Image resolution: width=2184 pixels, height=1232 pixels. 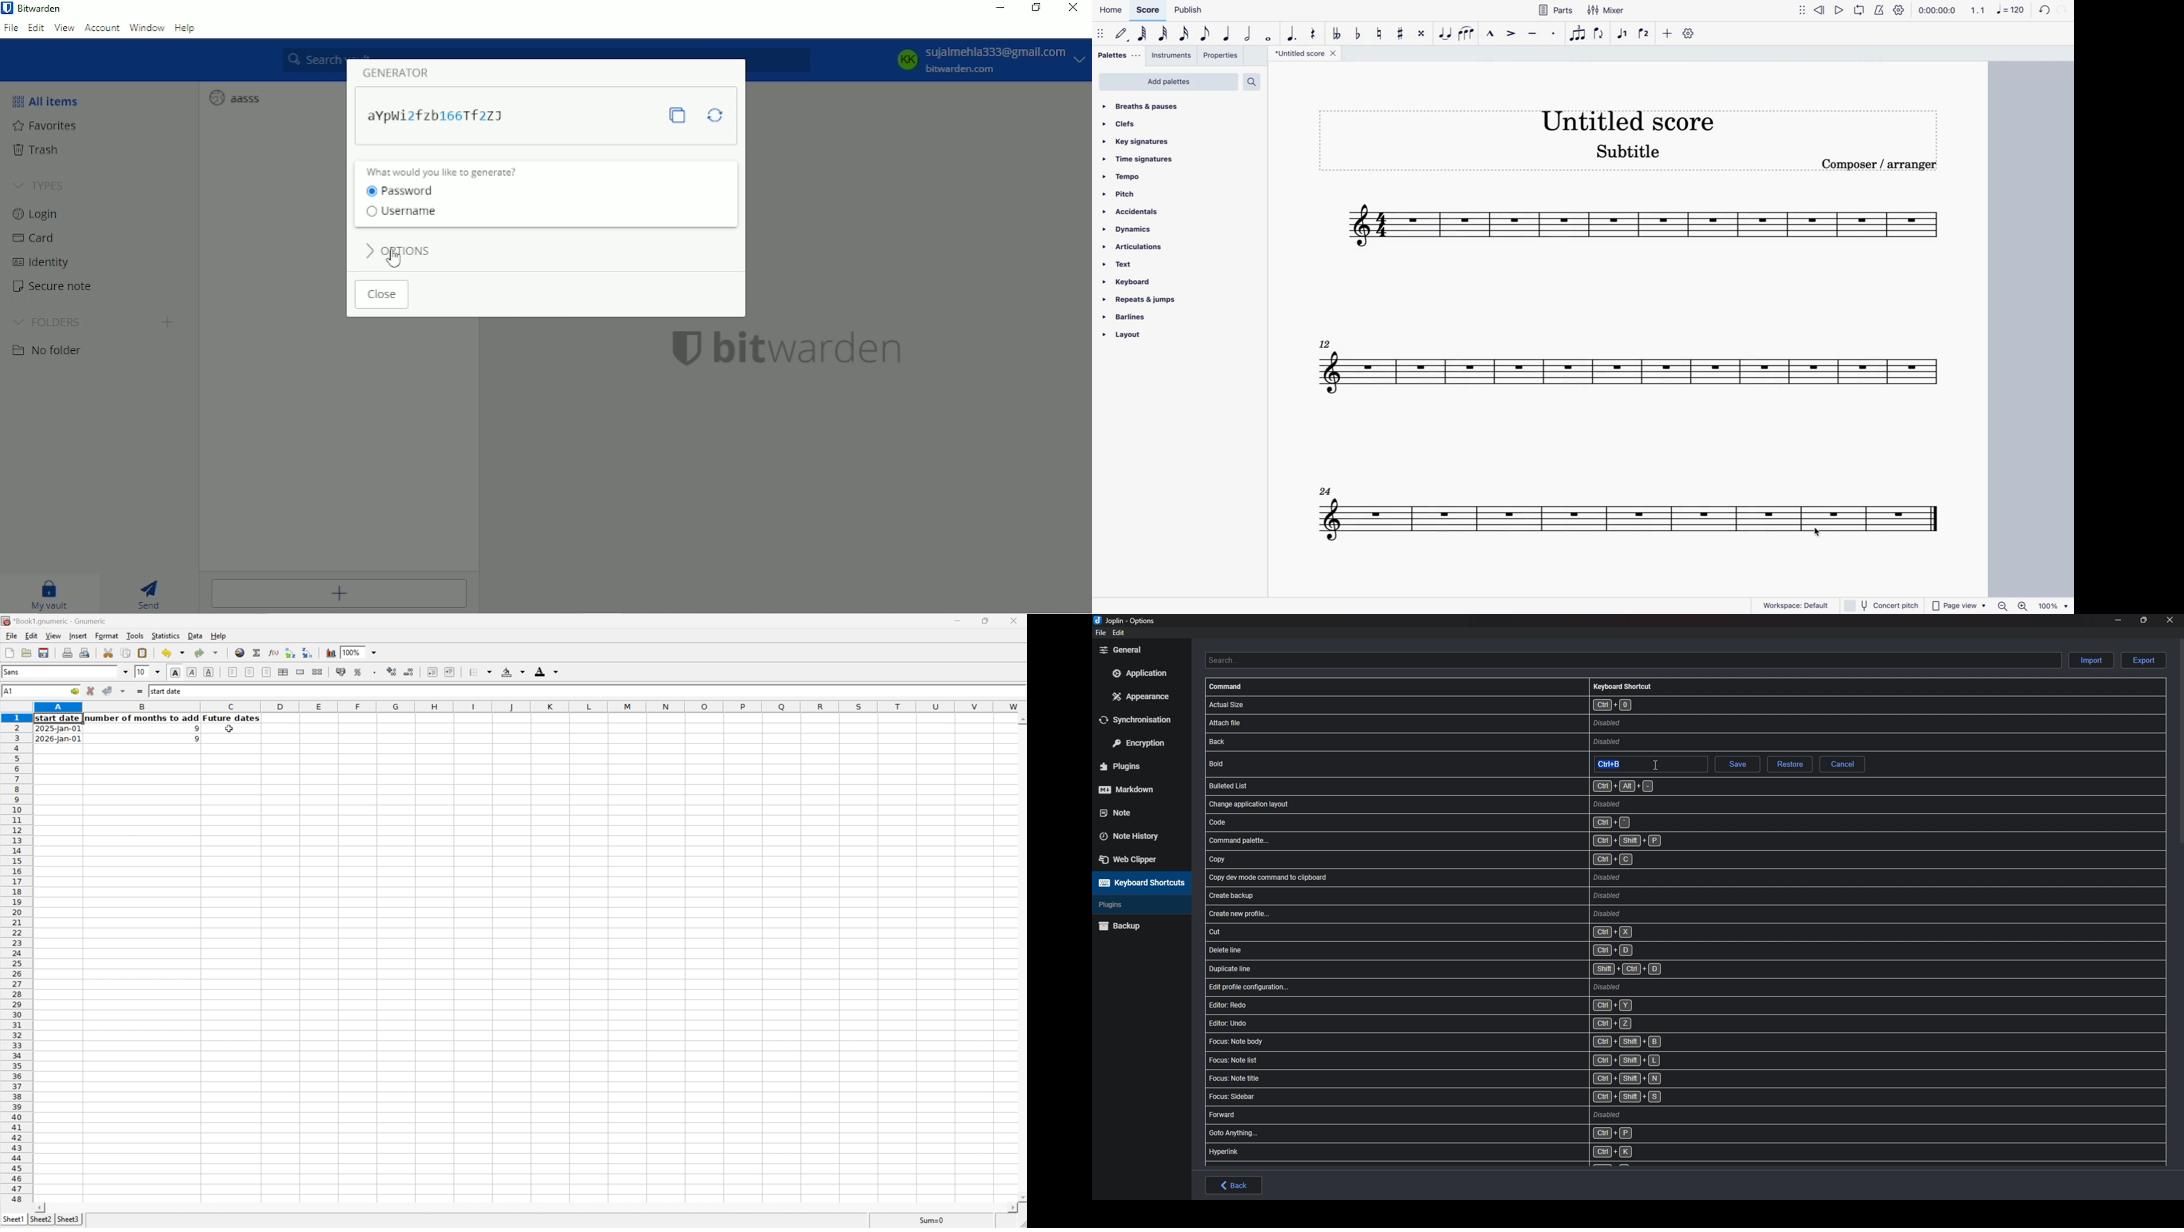 I want to click on save, so click(x=1736, y=766).